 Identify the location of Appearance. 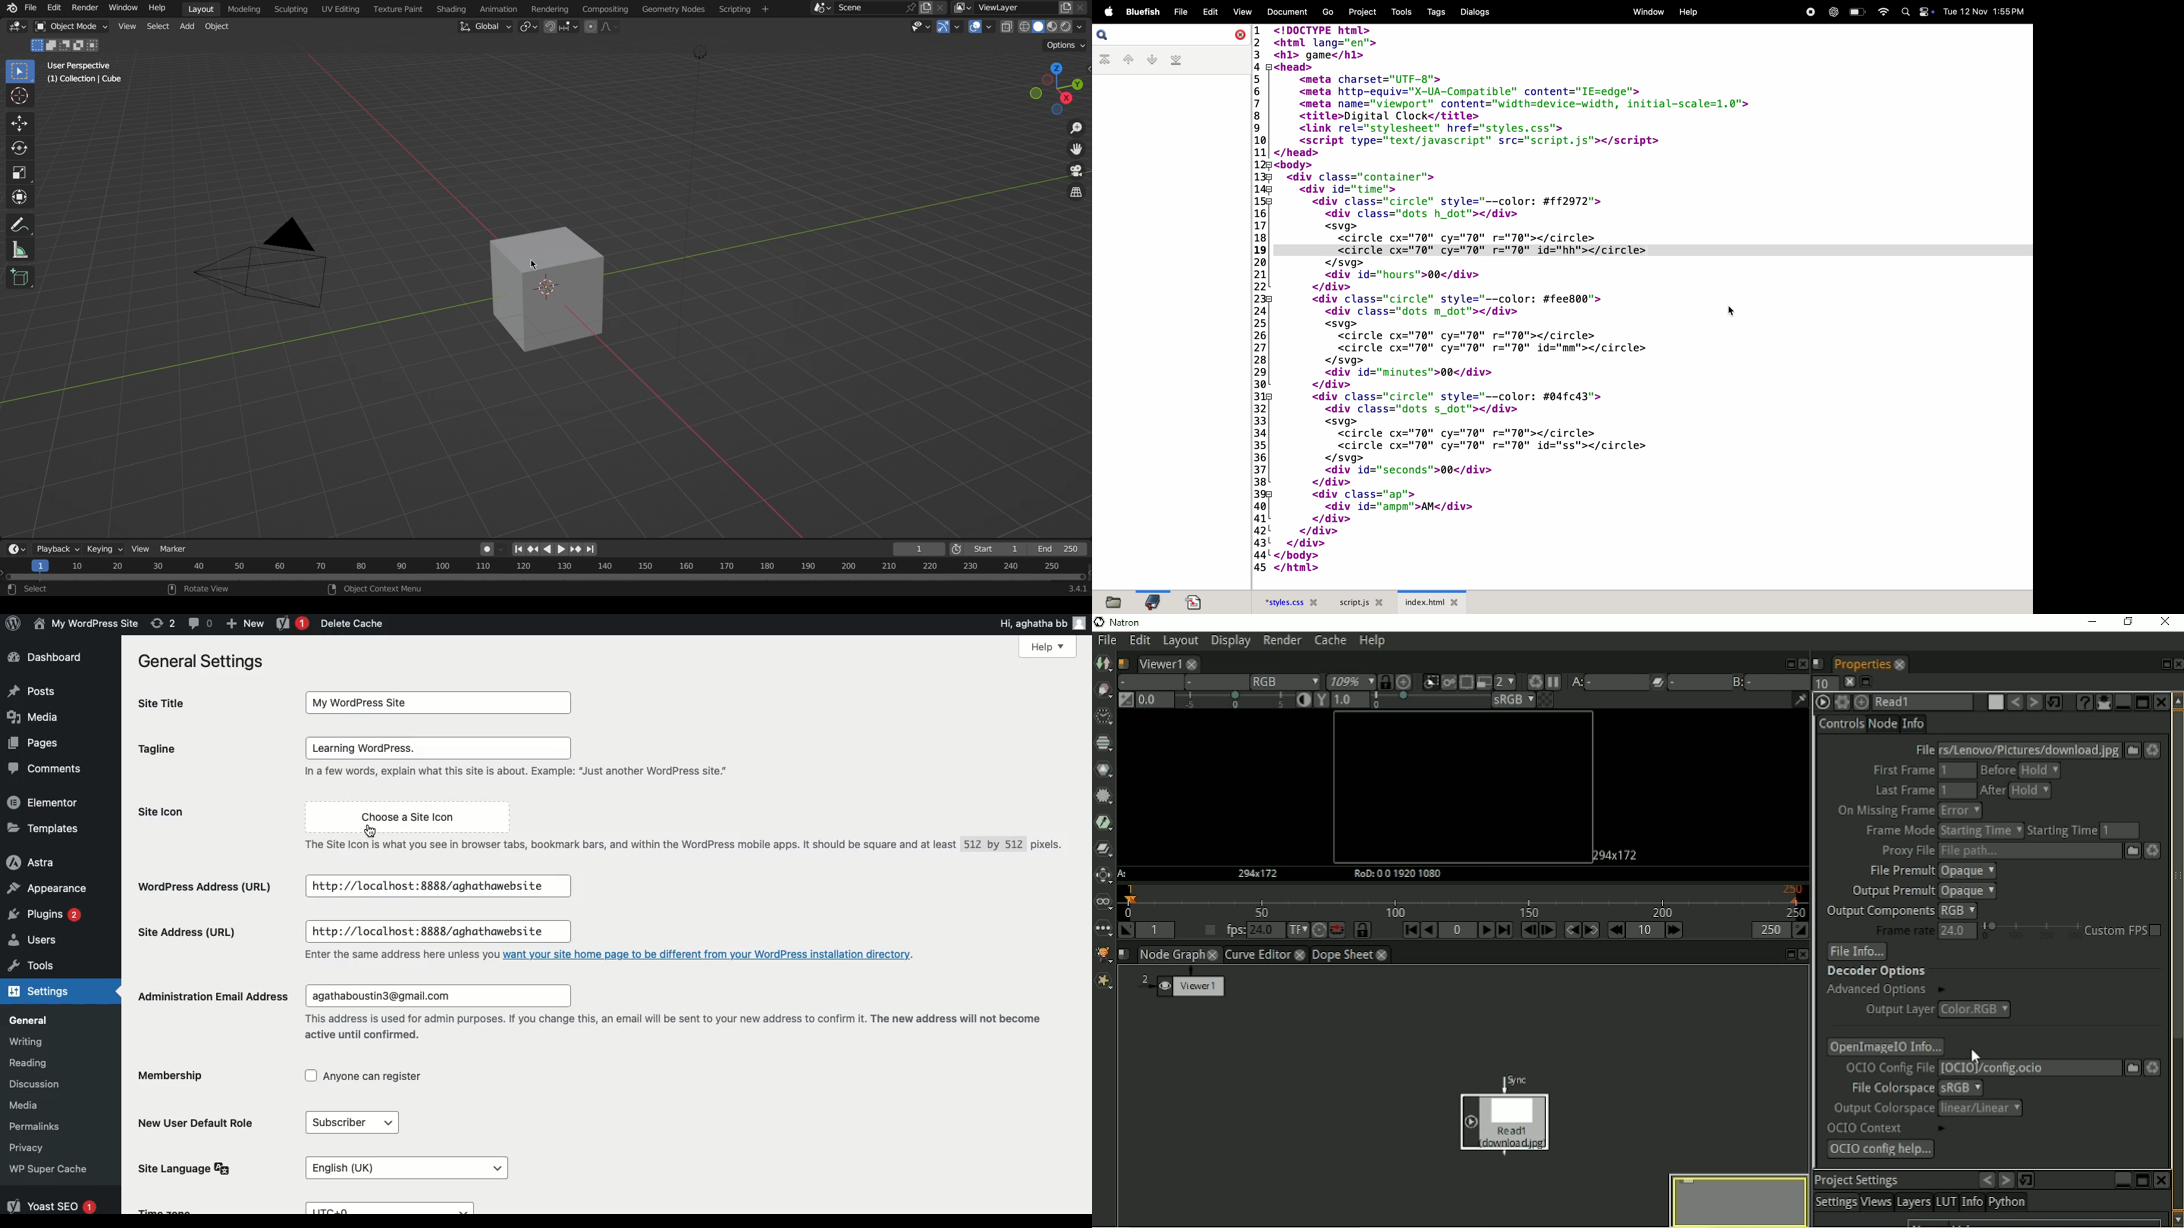
(46, 889).